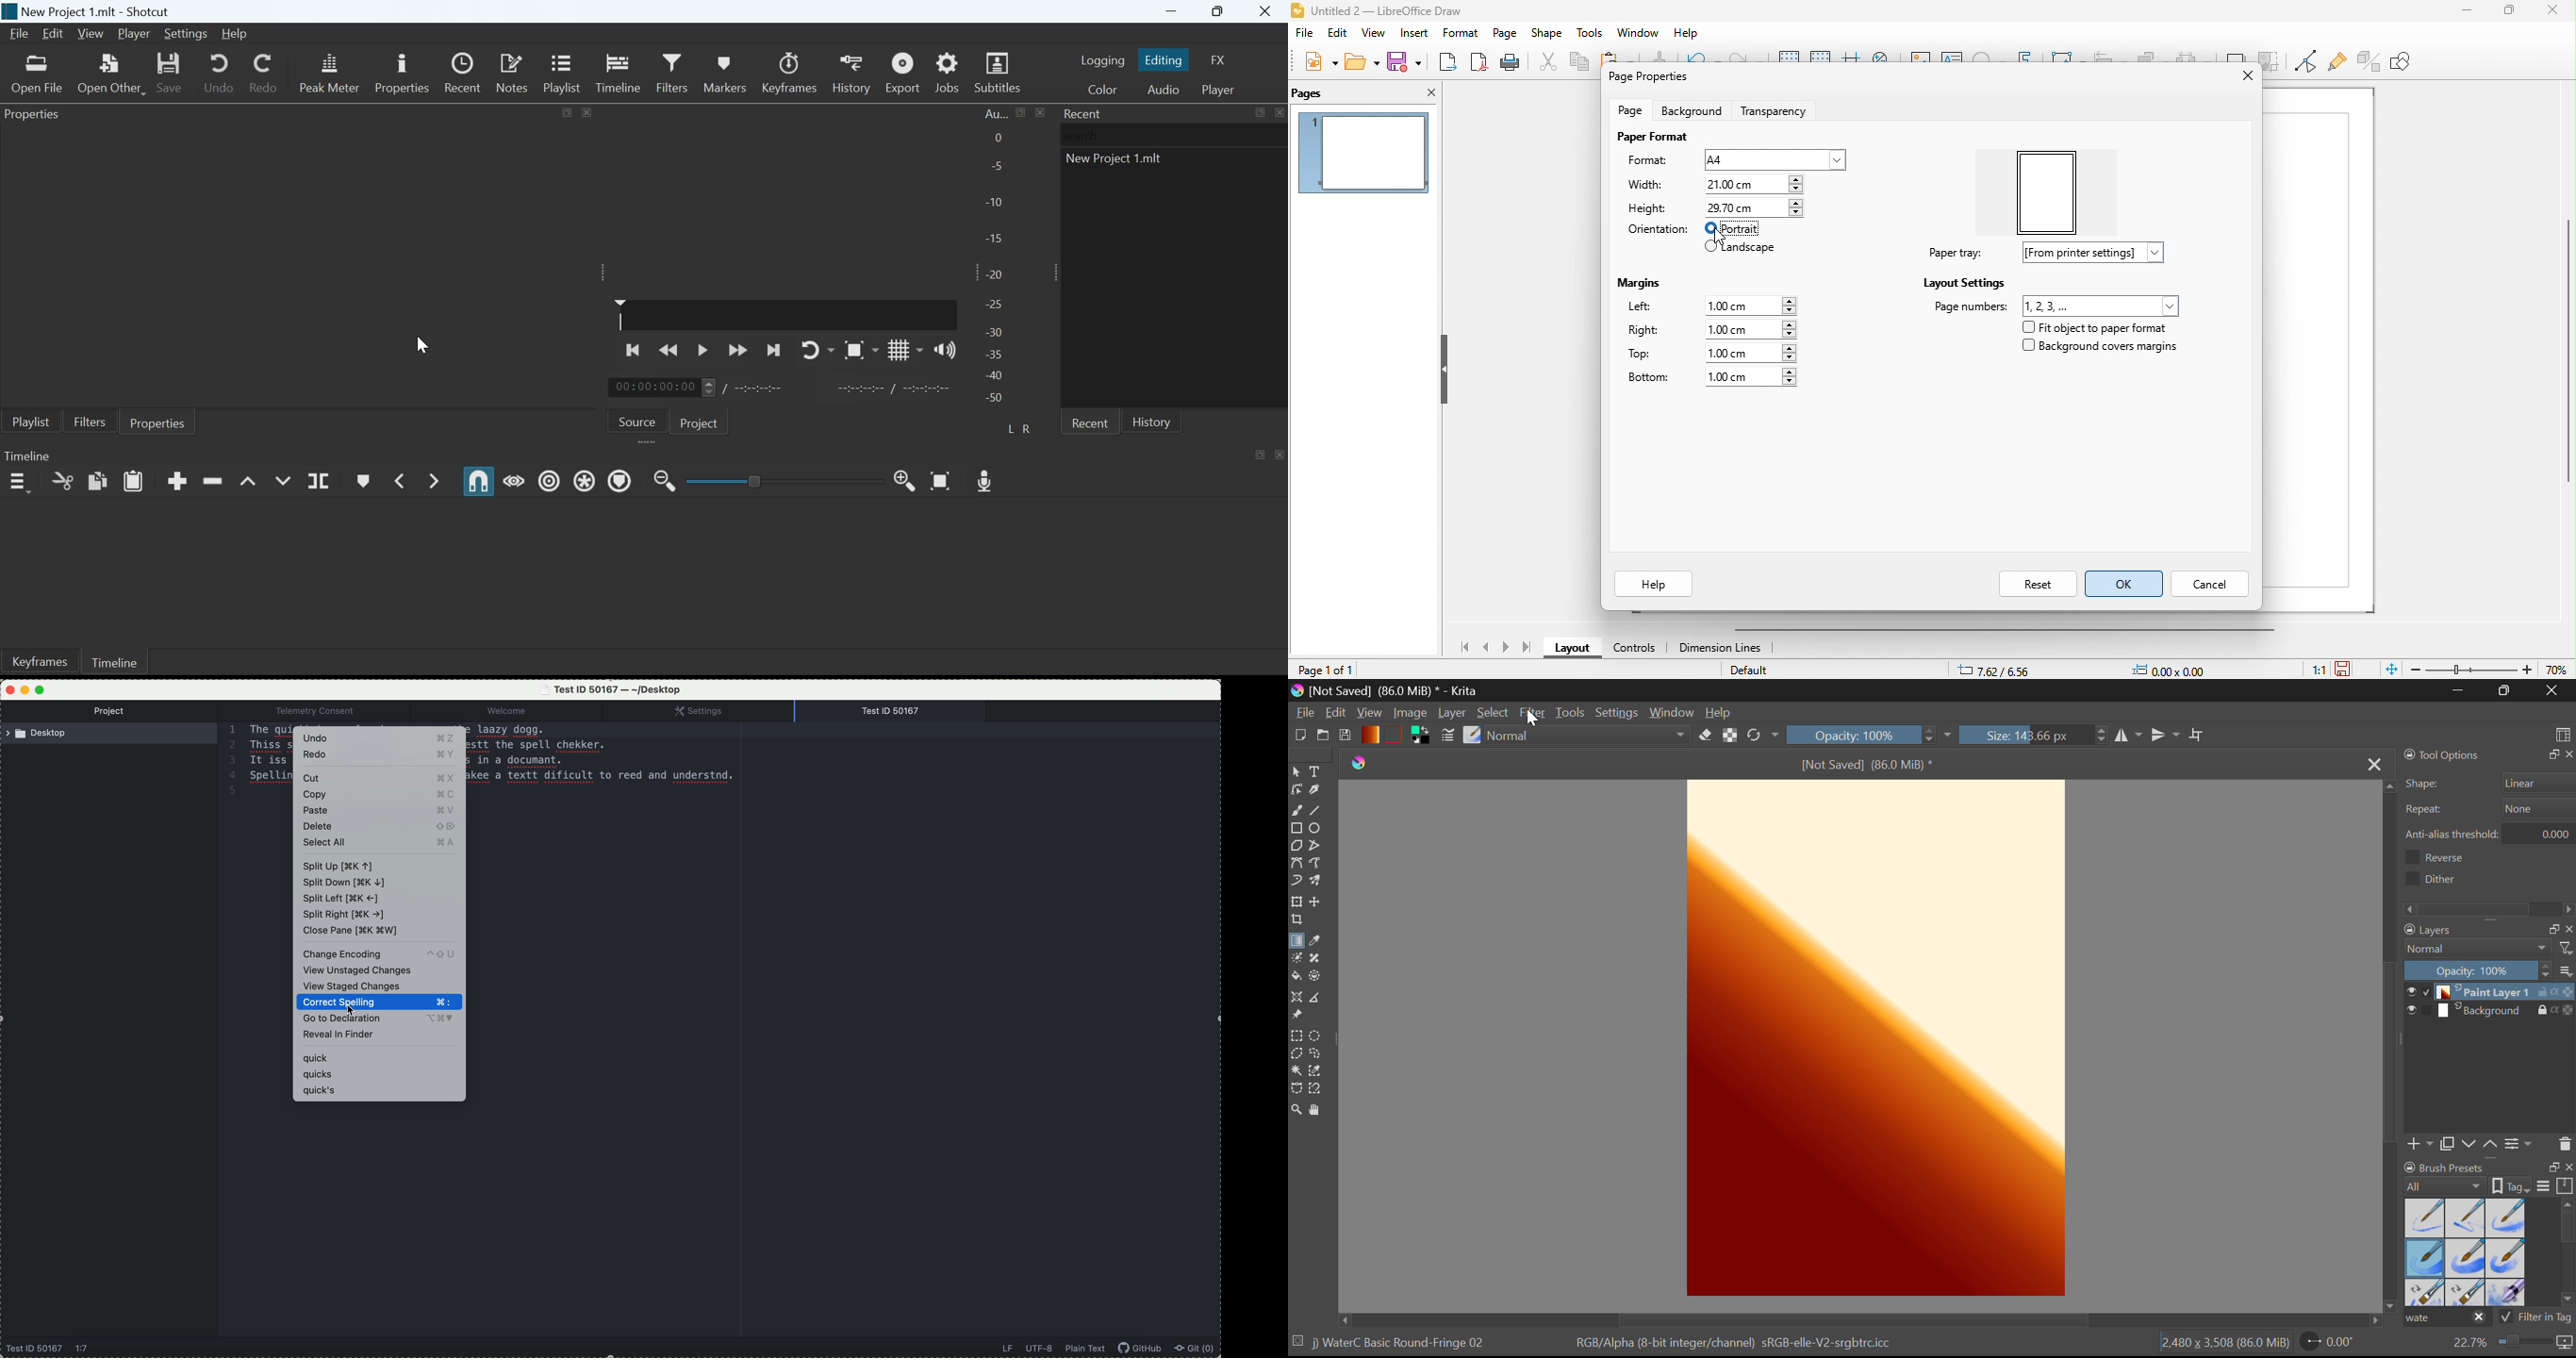 This screenshot has height=1372, width=2576. I want to click on save, so click(2354, 665).